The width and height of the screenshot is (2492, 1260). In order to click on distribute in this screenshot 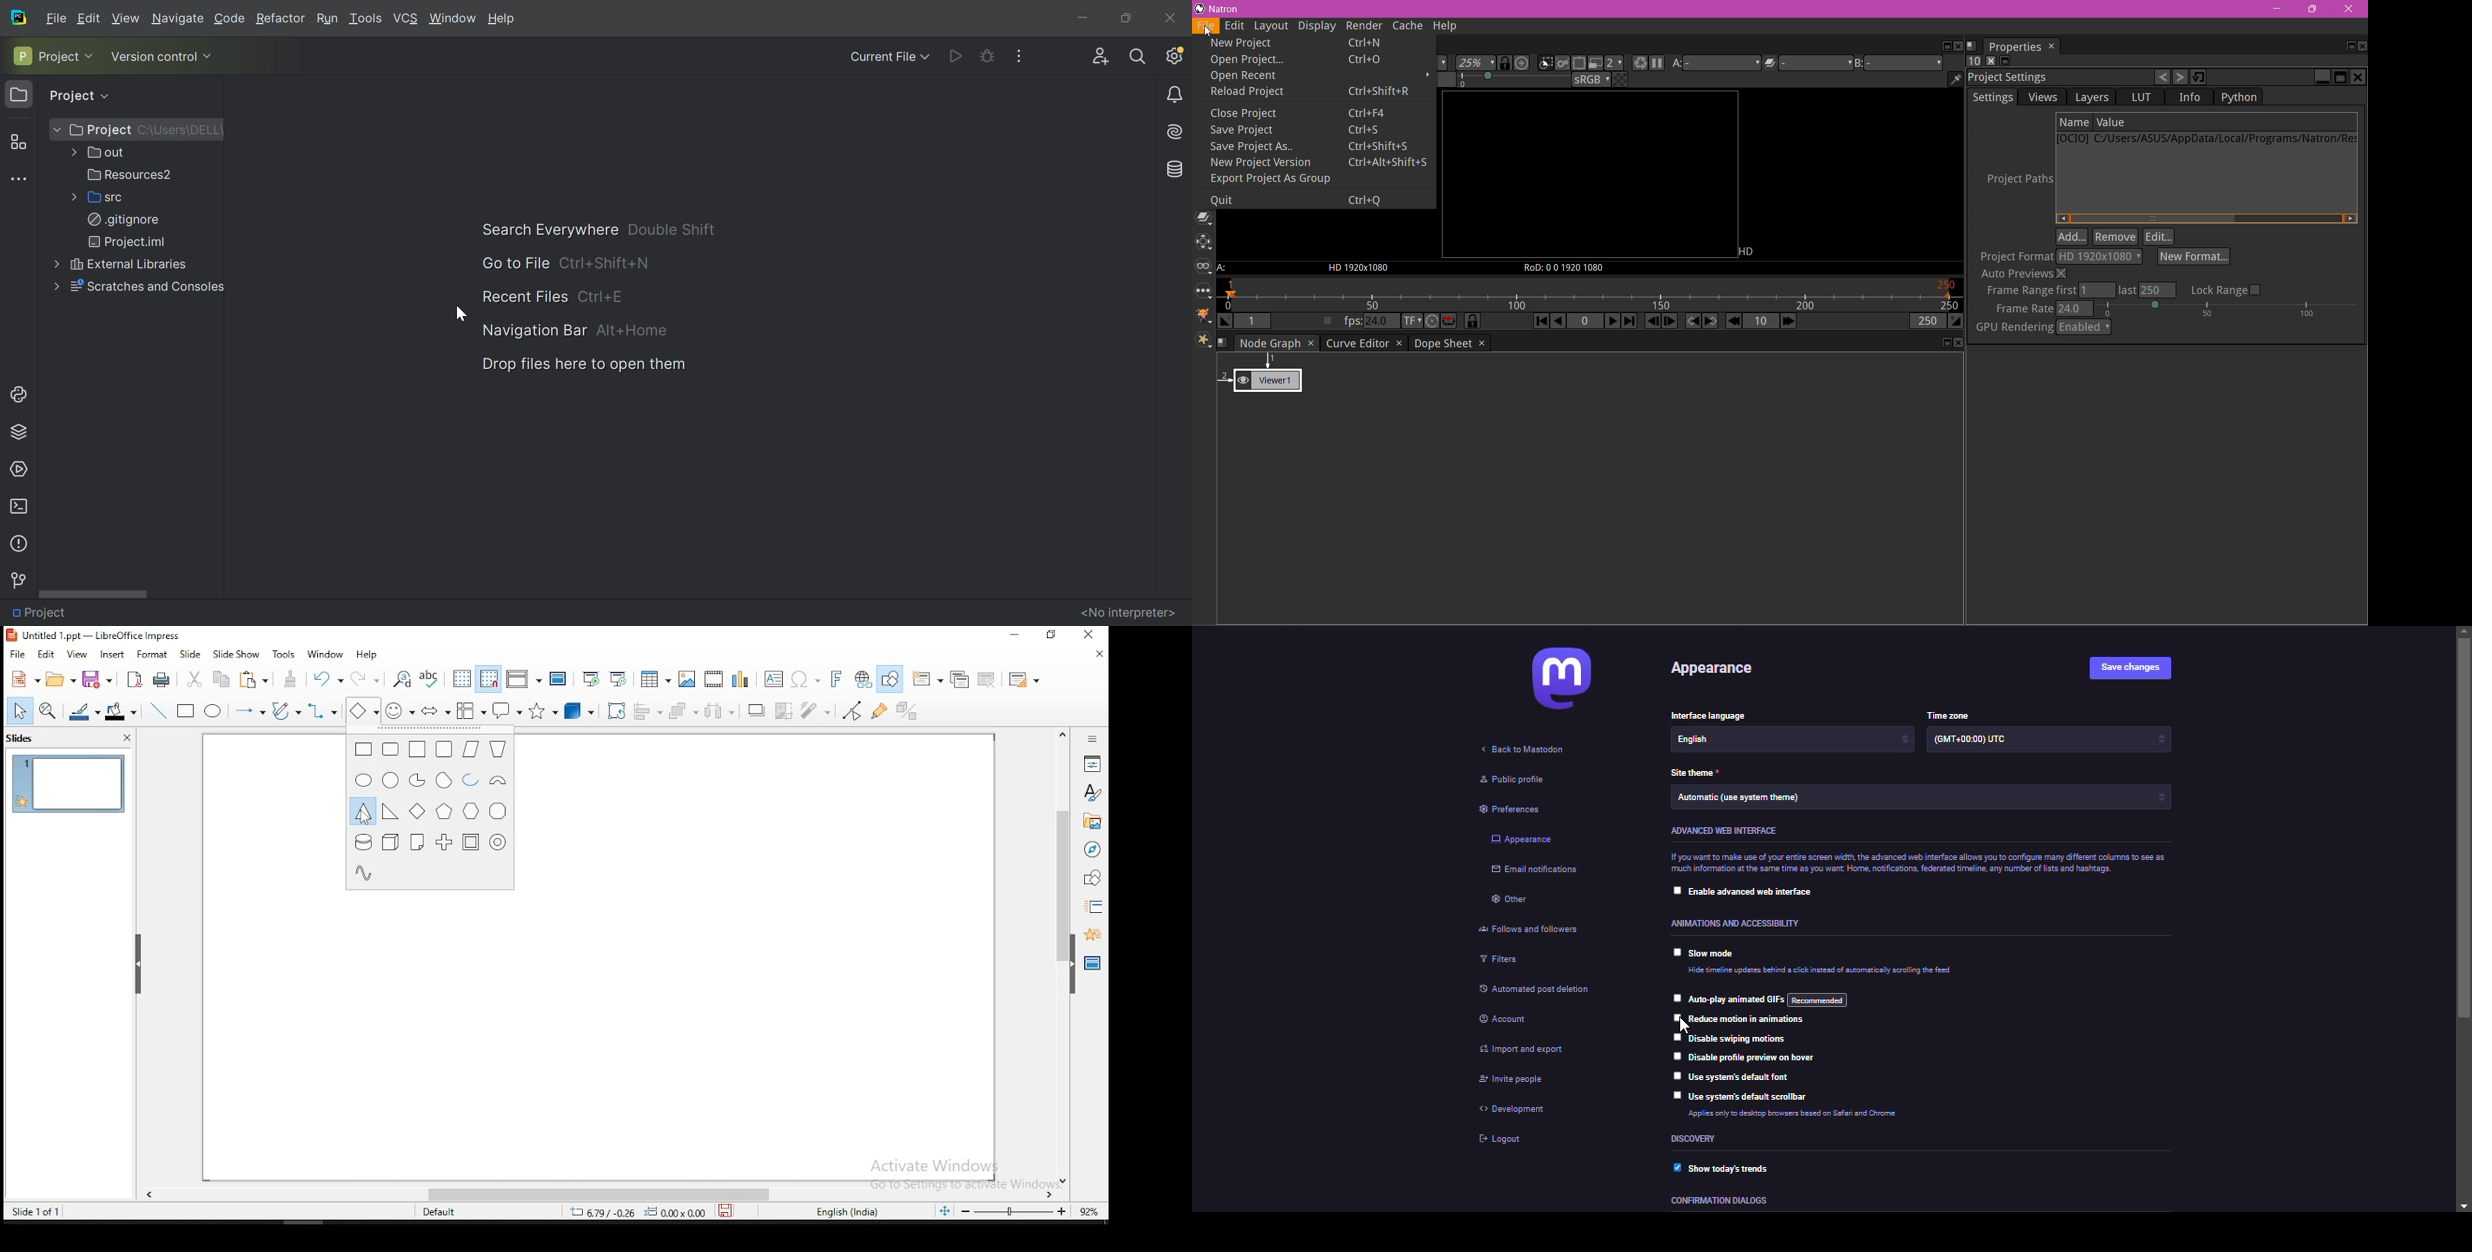, I will do `click(725, 710)`.